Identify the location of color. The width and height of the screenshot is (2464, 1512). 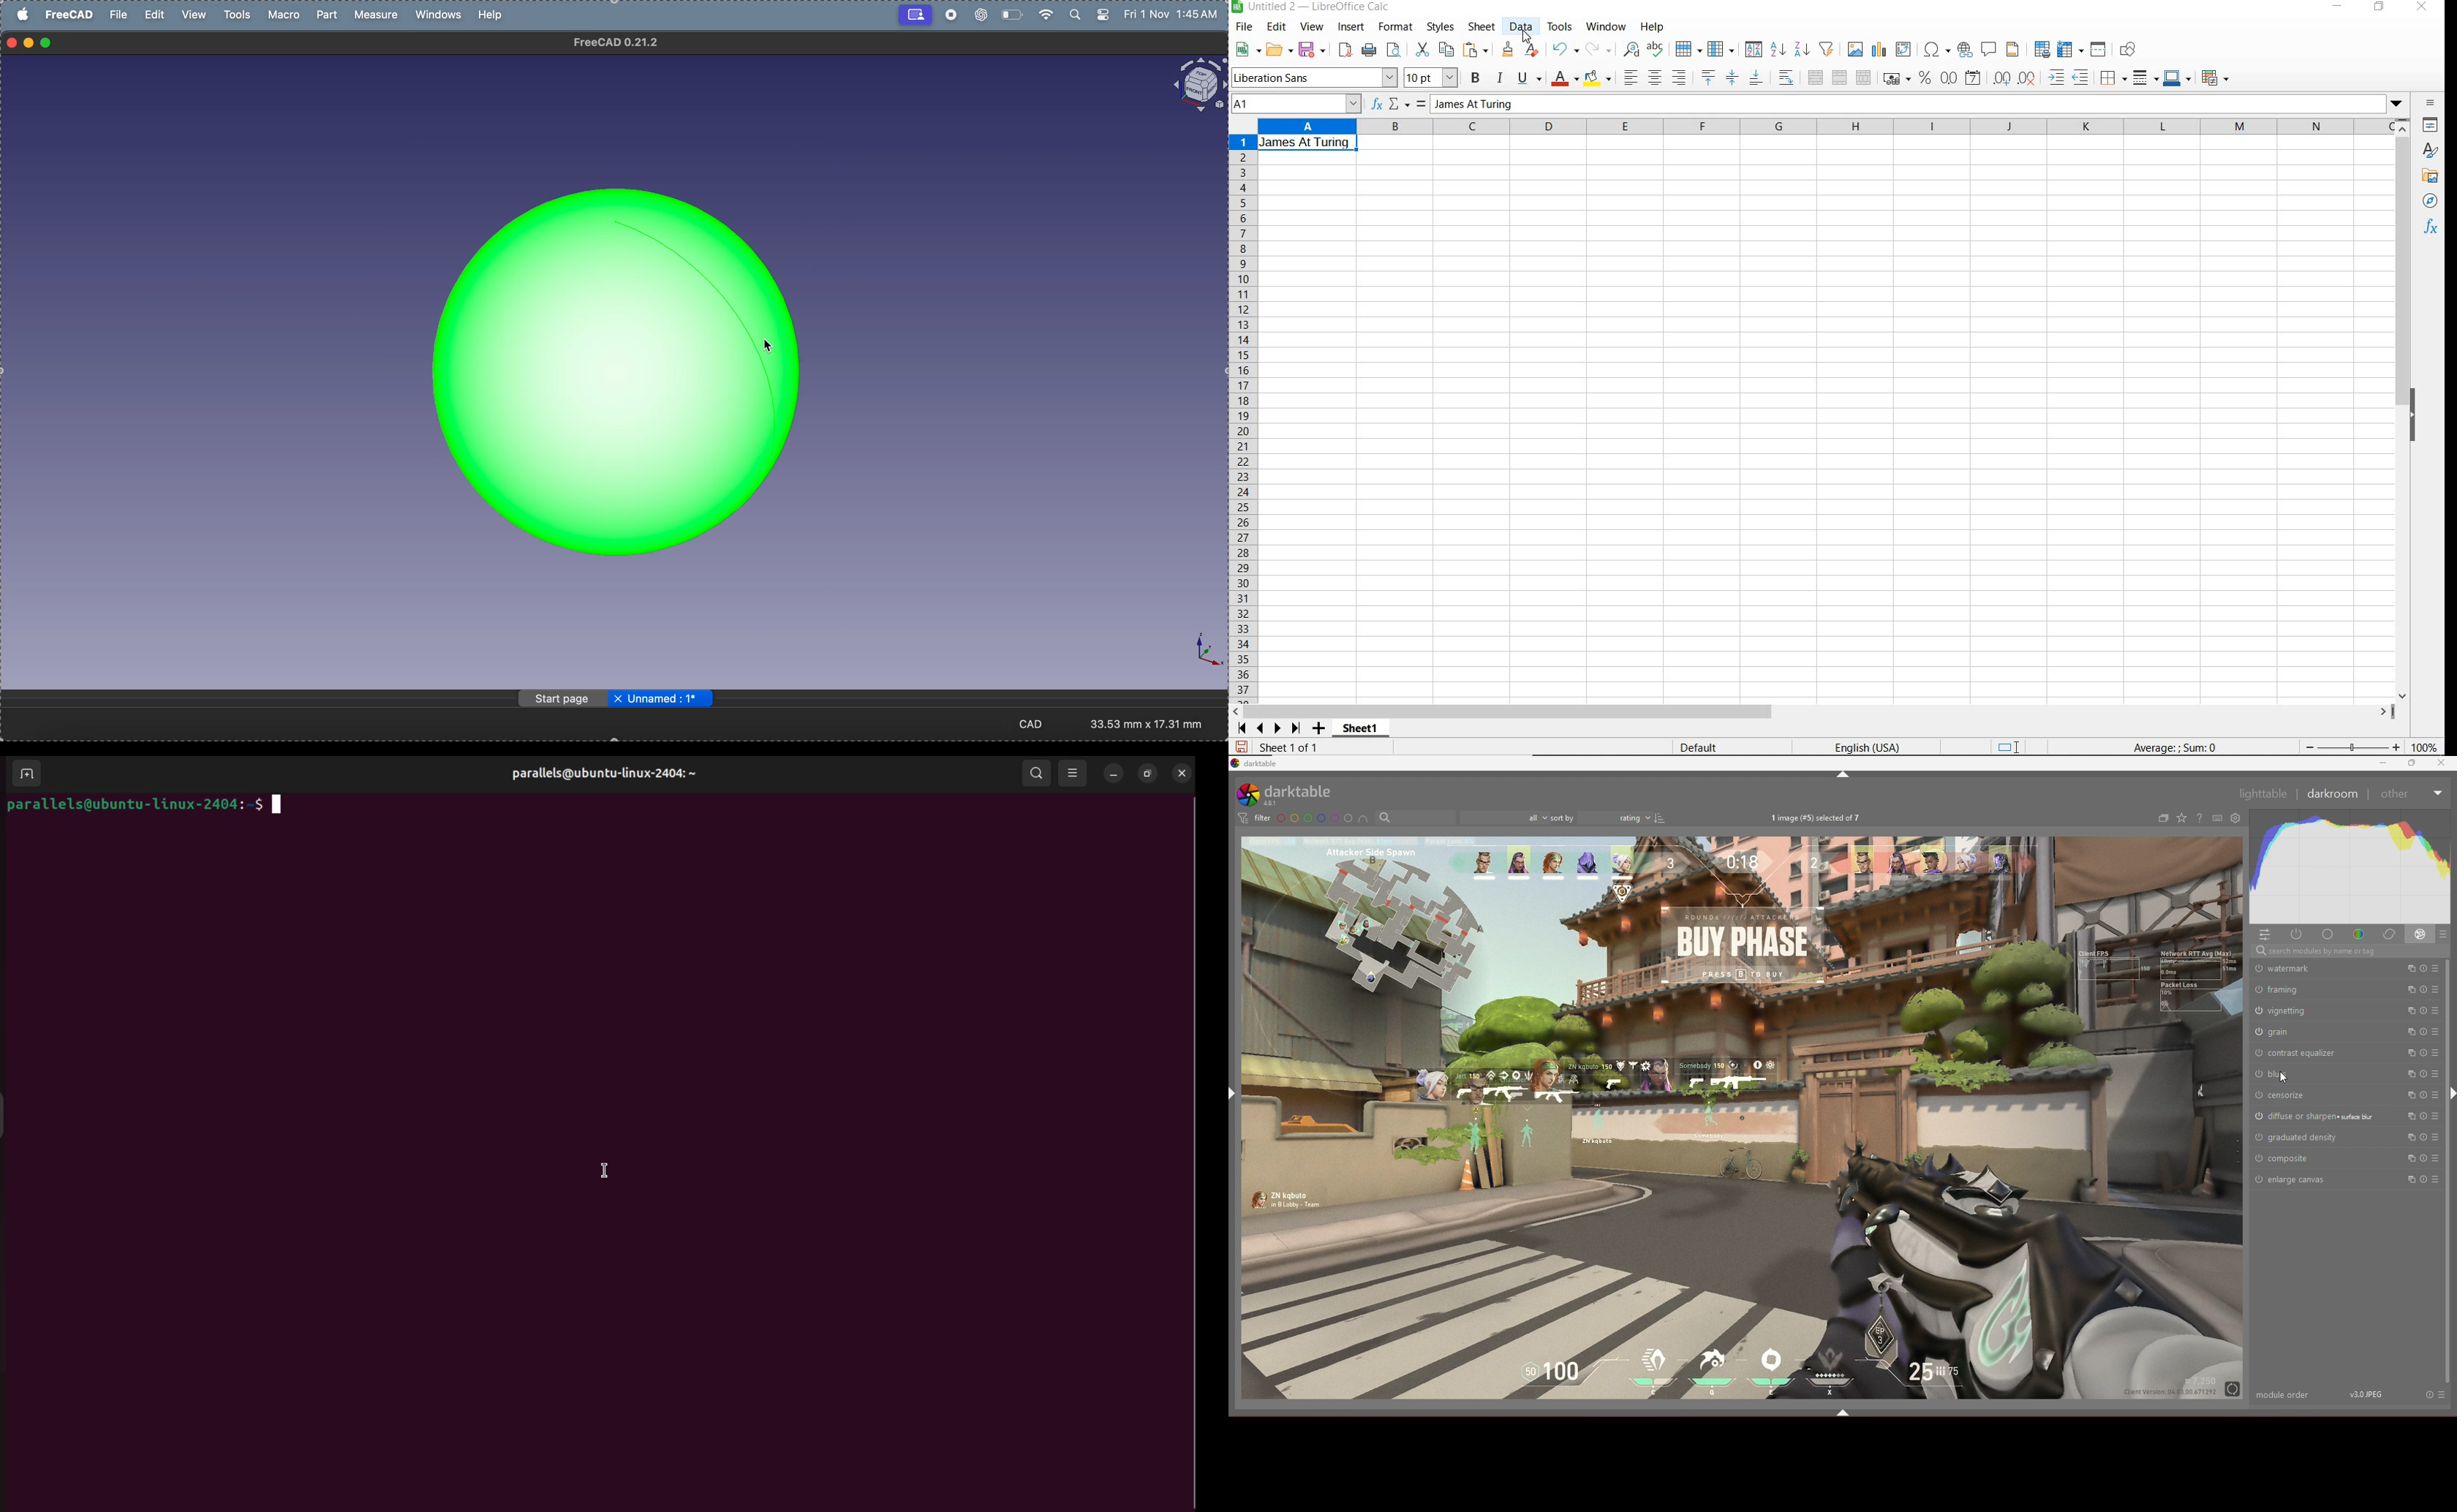
(2360, 934).